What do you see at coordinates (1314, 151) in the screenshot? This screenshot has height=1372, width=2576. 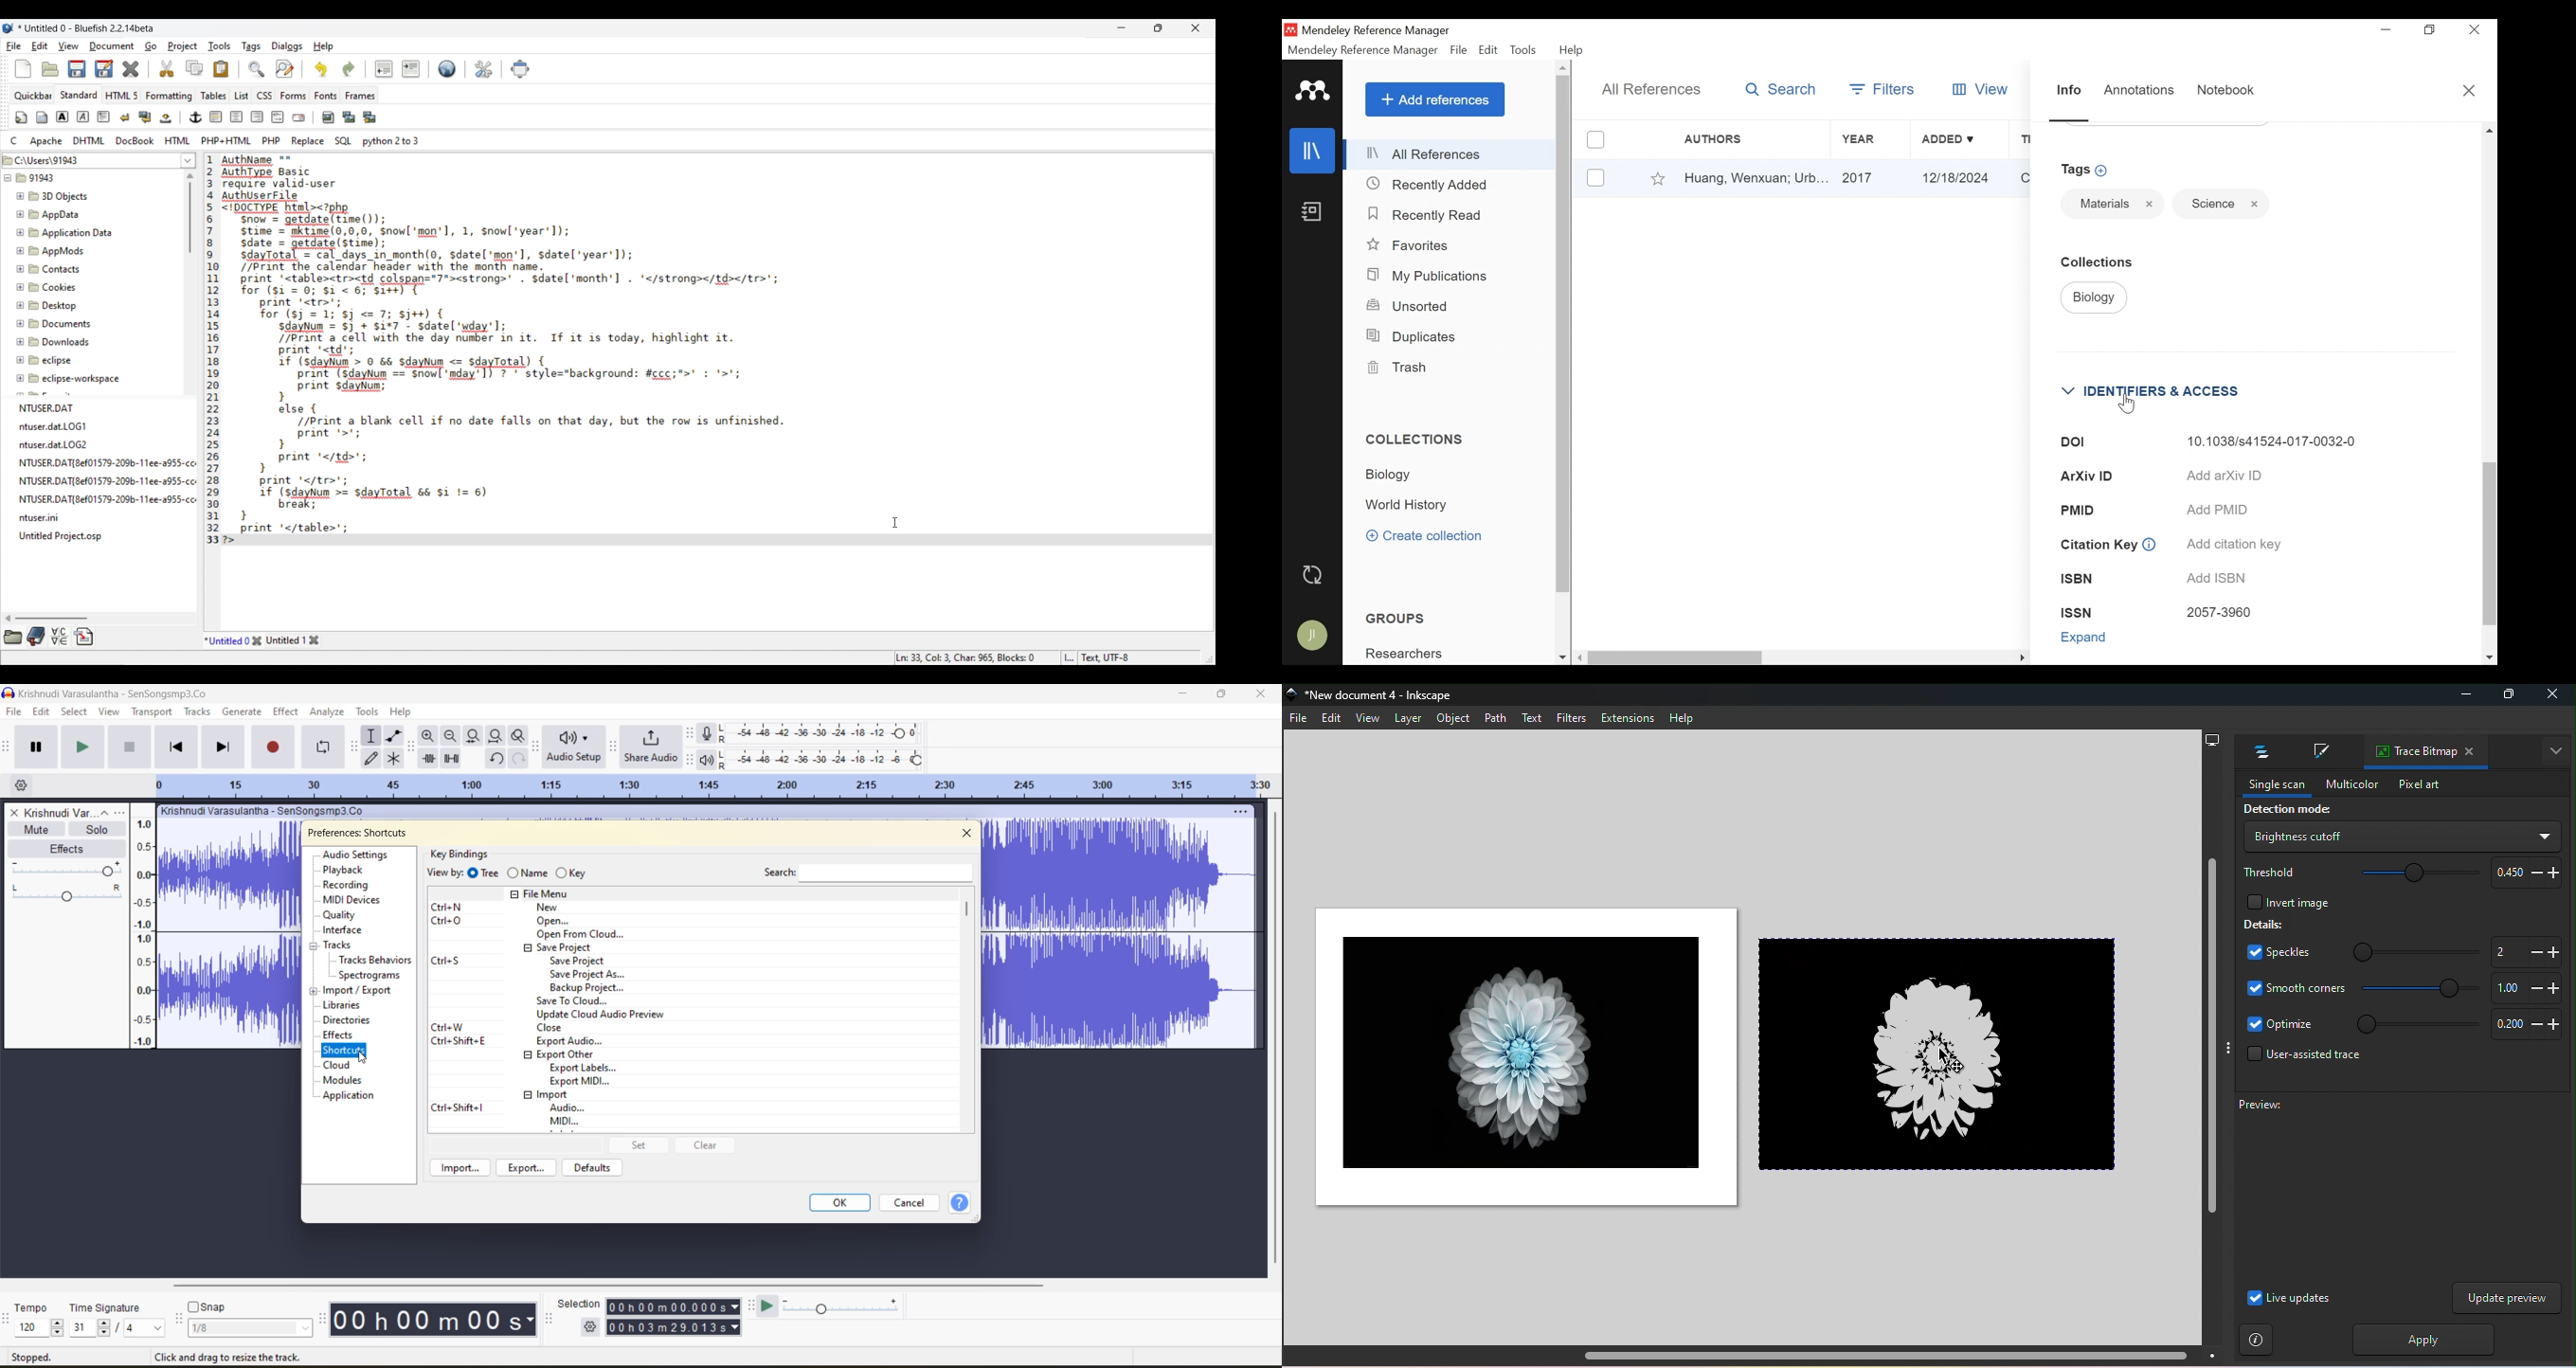 I see `Library` at bounding box center [1314, 151].